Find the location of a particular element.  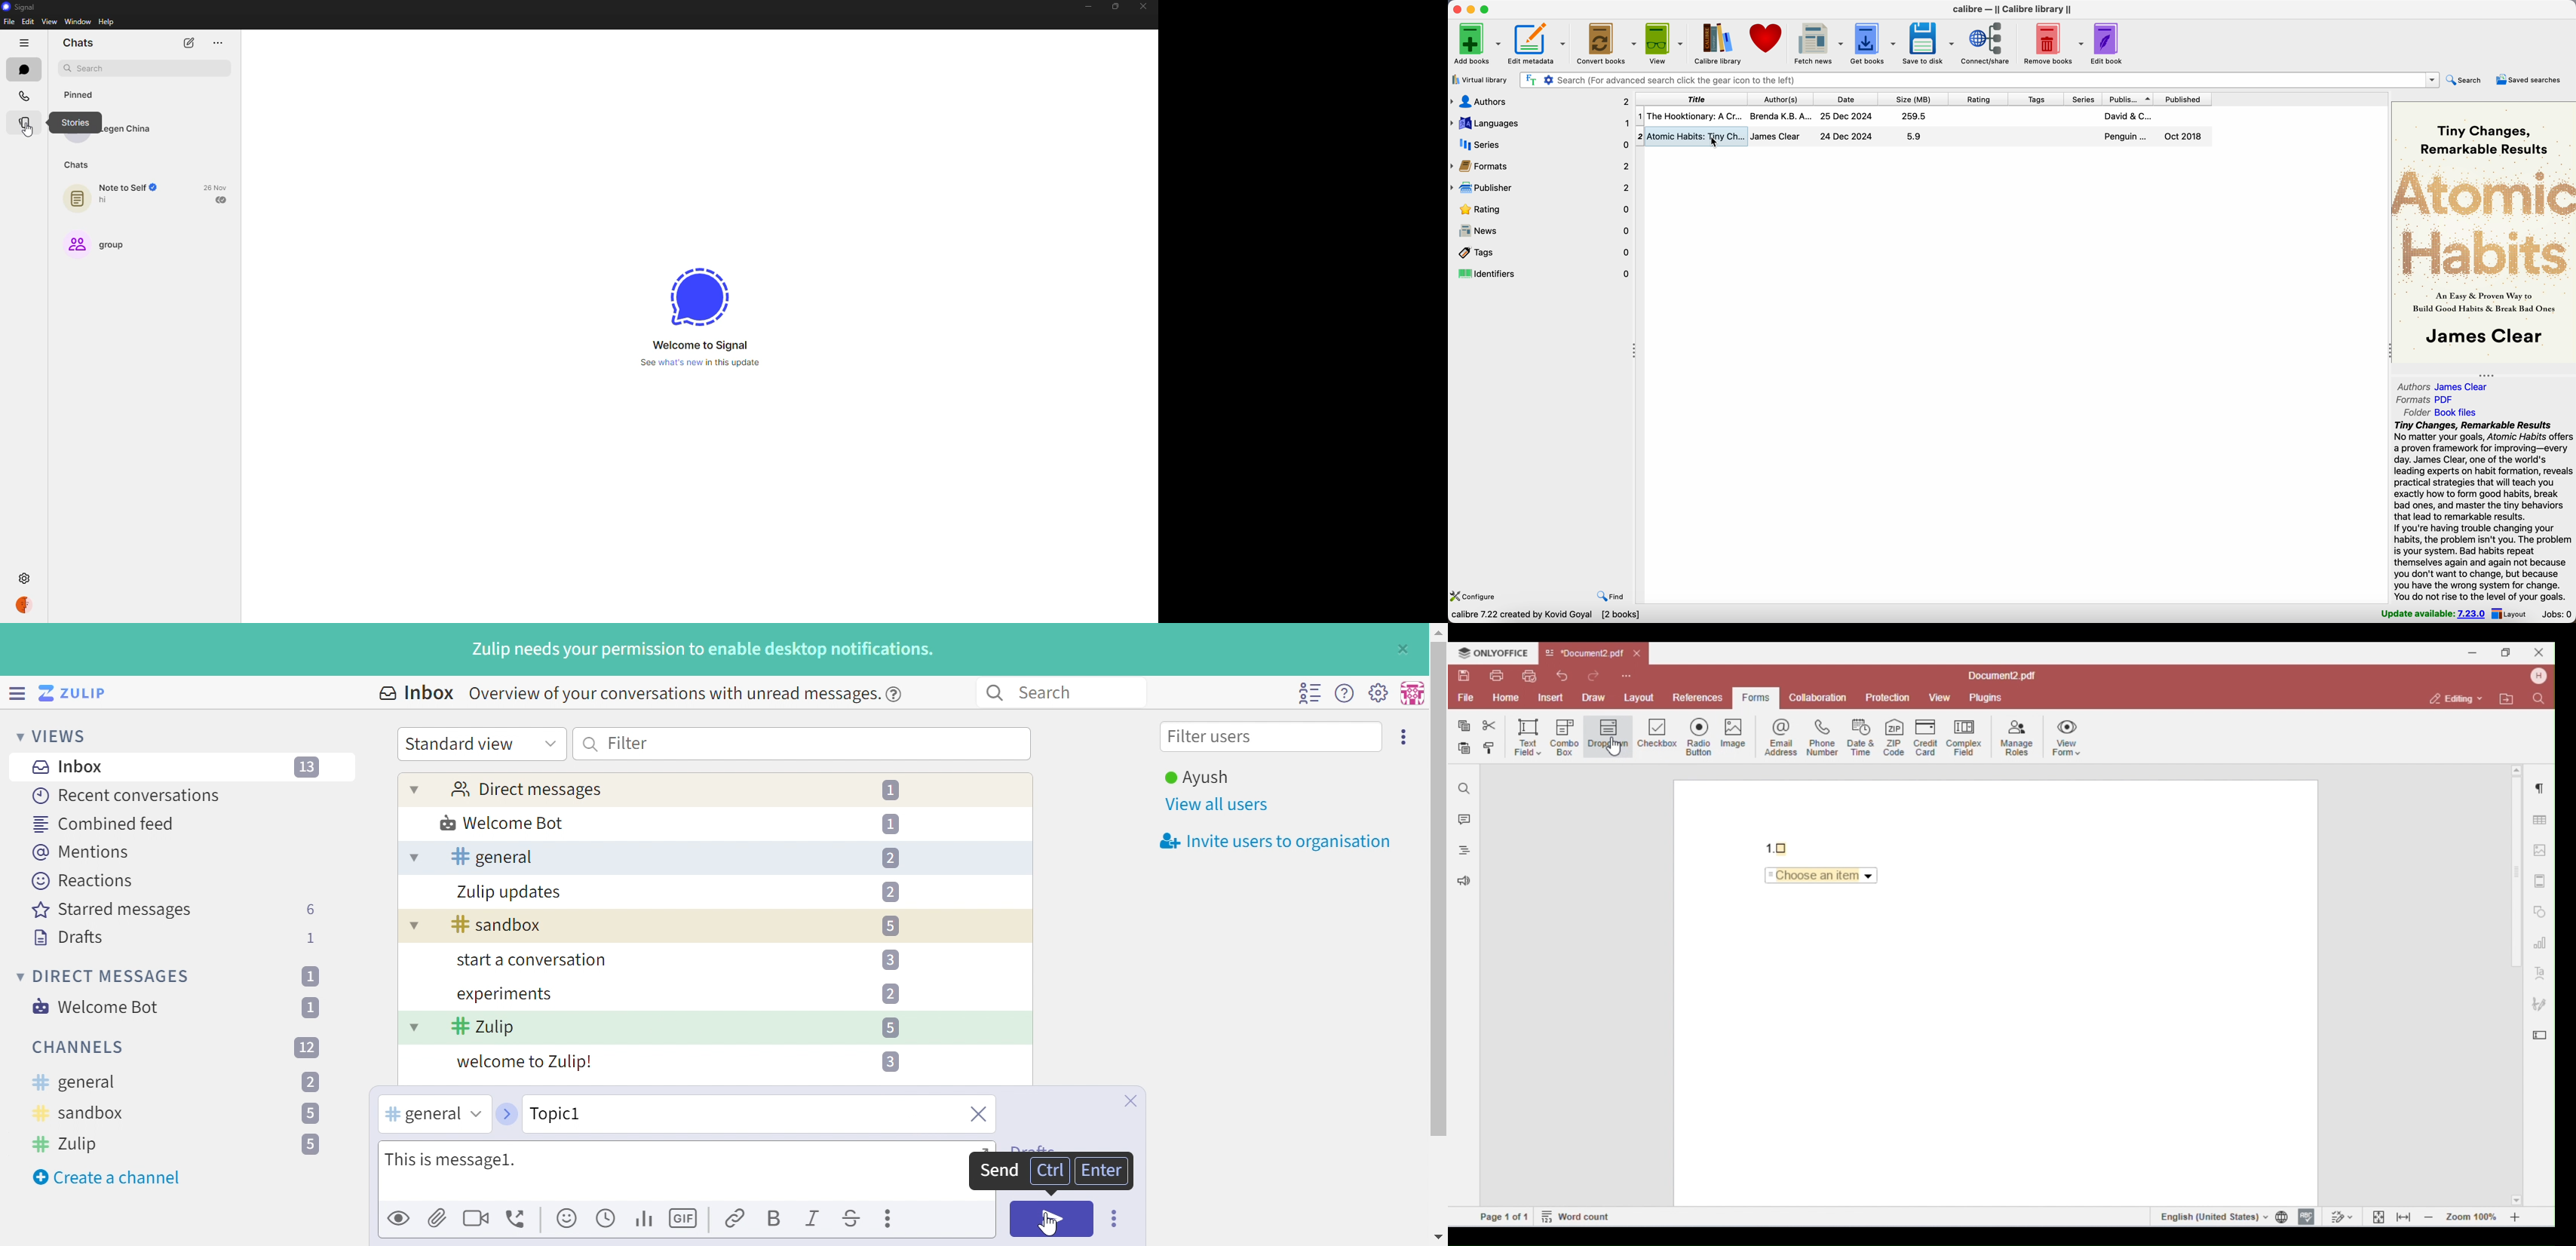

find is located at coordinates (2538, 698).